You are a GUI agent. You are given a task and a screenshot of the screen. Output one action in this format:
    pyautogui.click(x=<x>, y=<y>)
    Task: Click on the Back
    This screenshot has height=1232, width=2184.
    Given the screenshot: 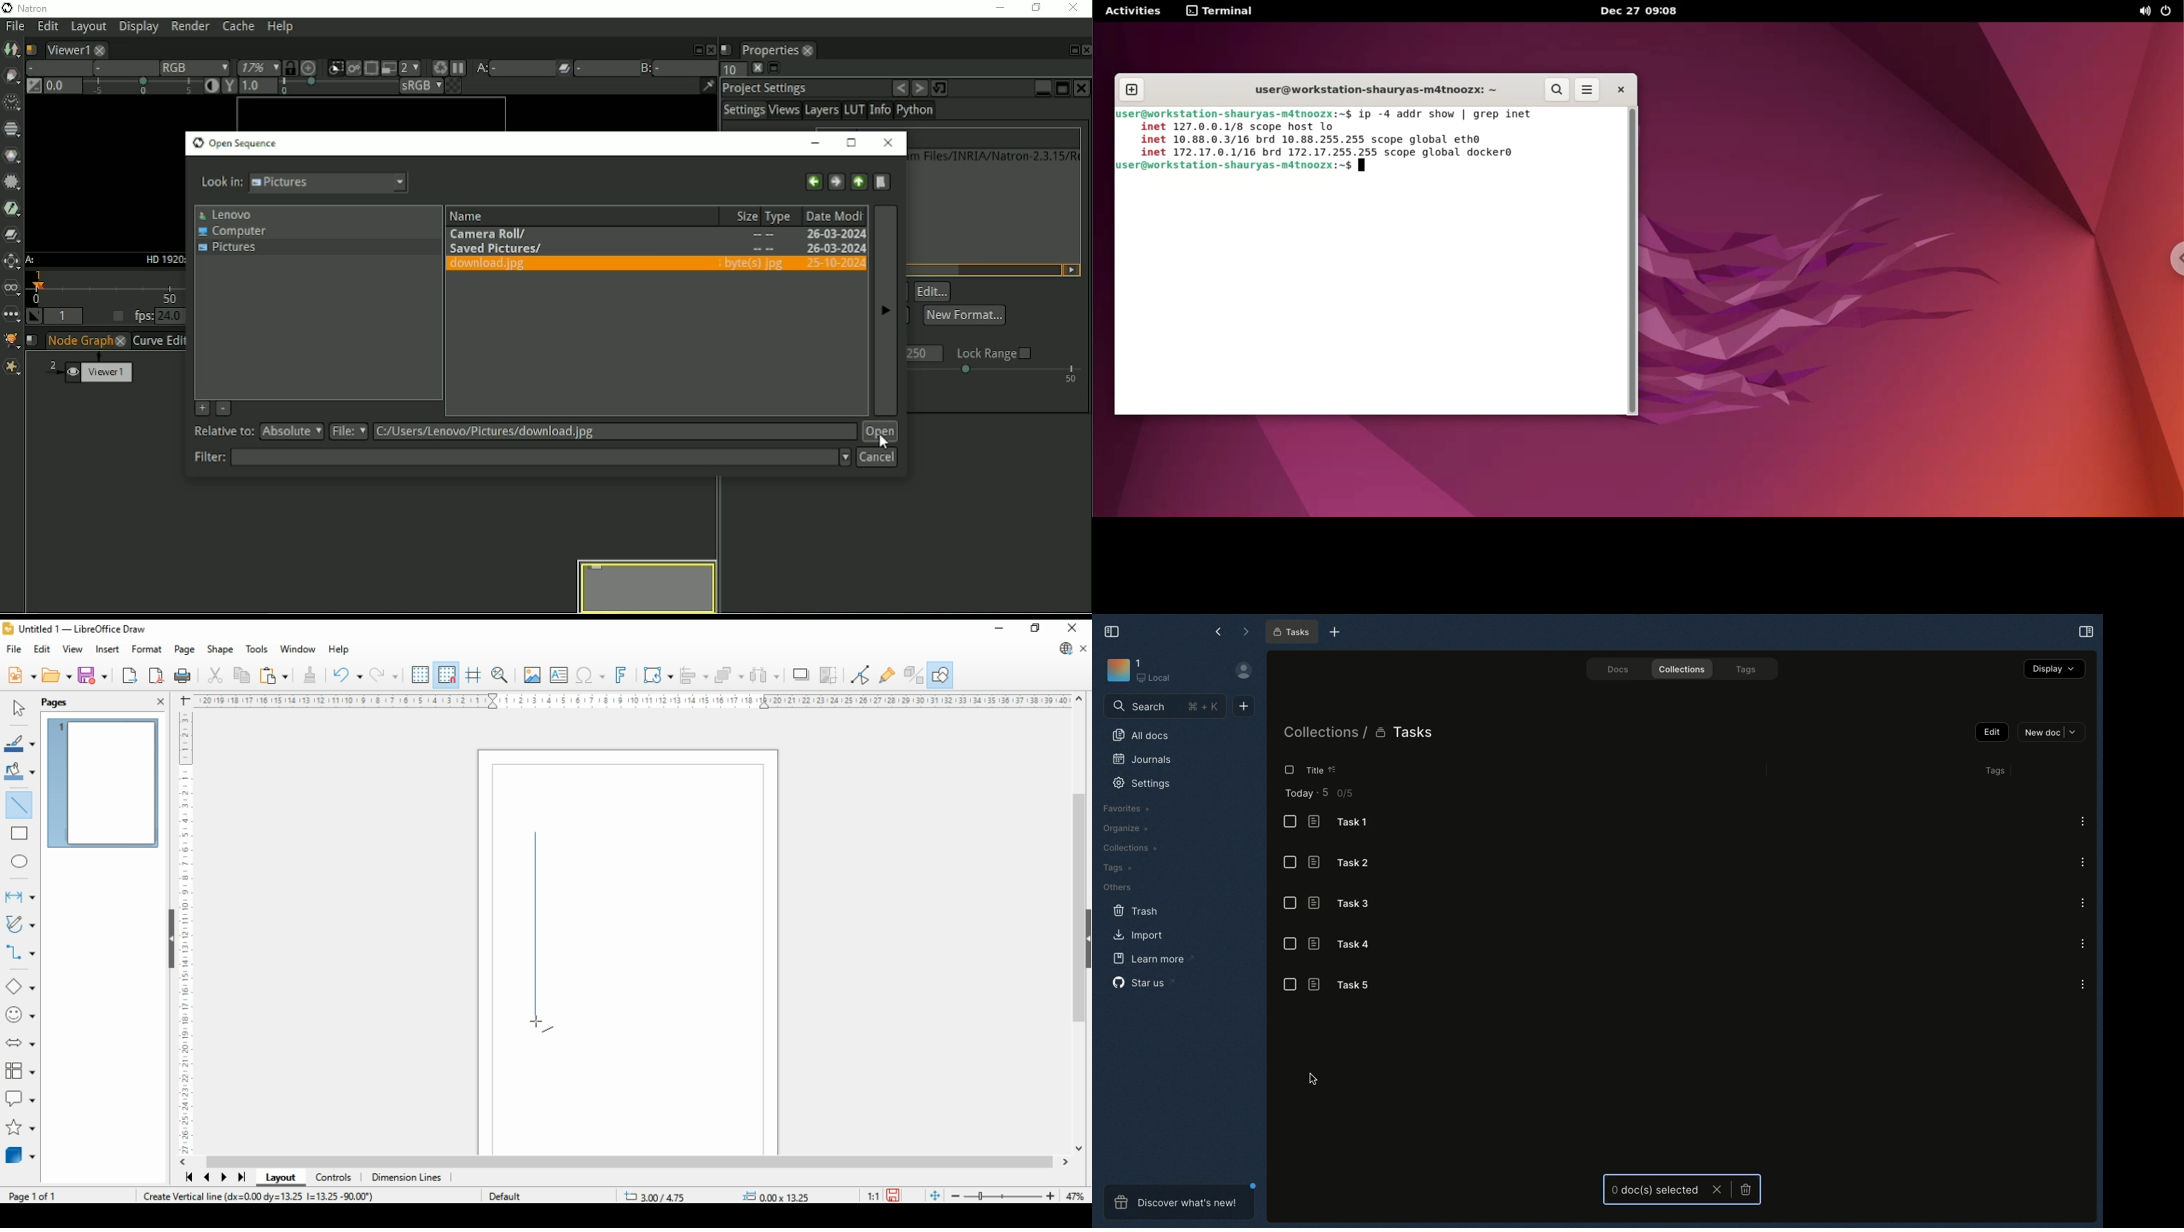 What is the action you would take?
    pyautogui.click(x=1219, y=631)
    